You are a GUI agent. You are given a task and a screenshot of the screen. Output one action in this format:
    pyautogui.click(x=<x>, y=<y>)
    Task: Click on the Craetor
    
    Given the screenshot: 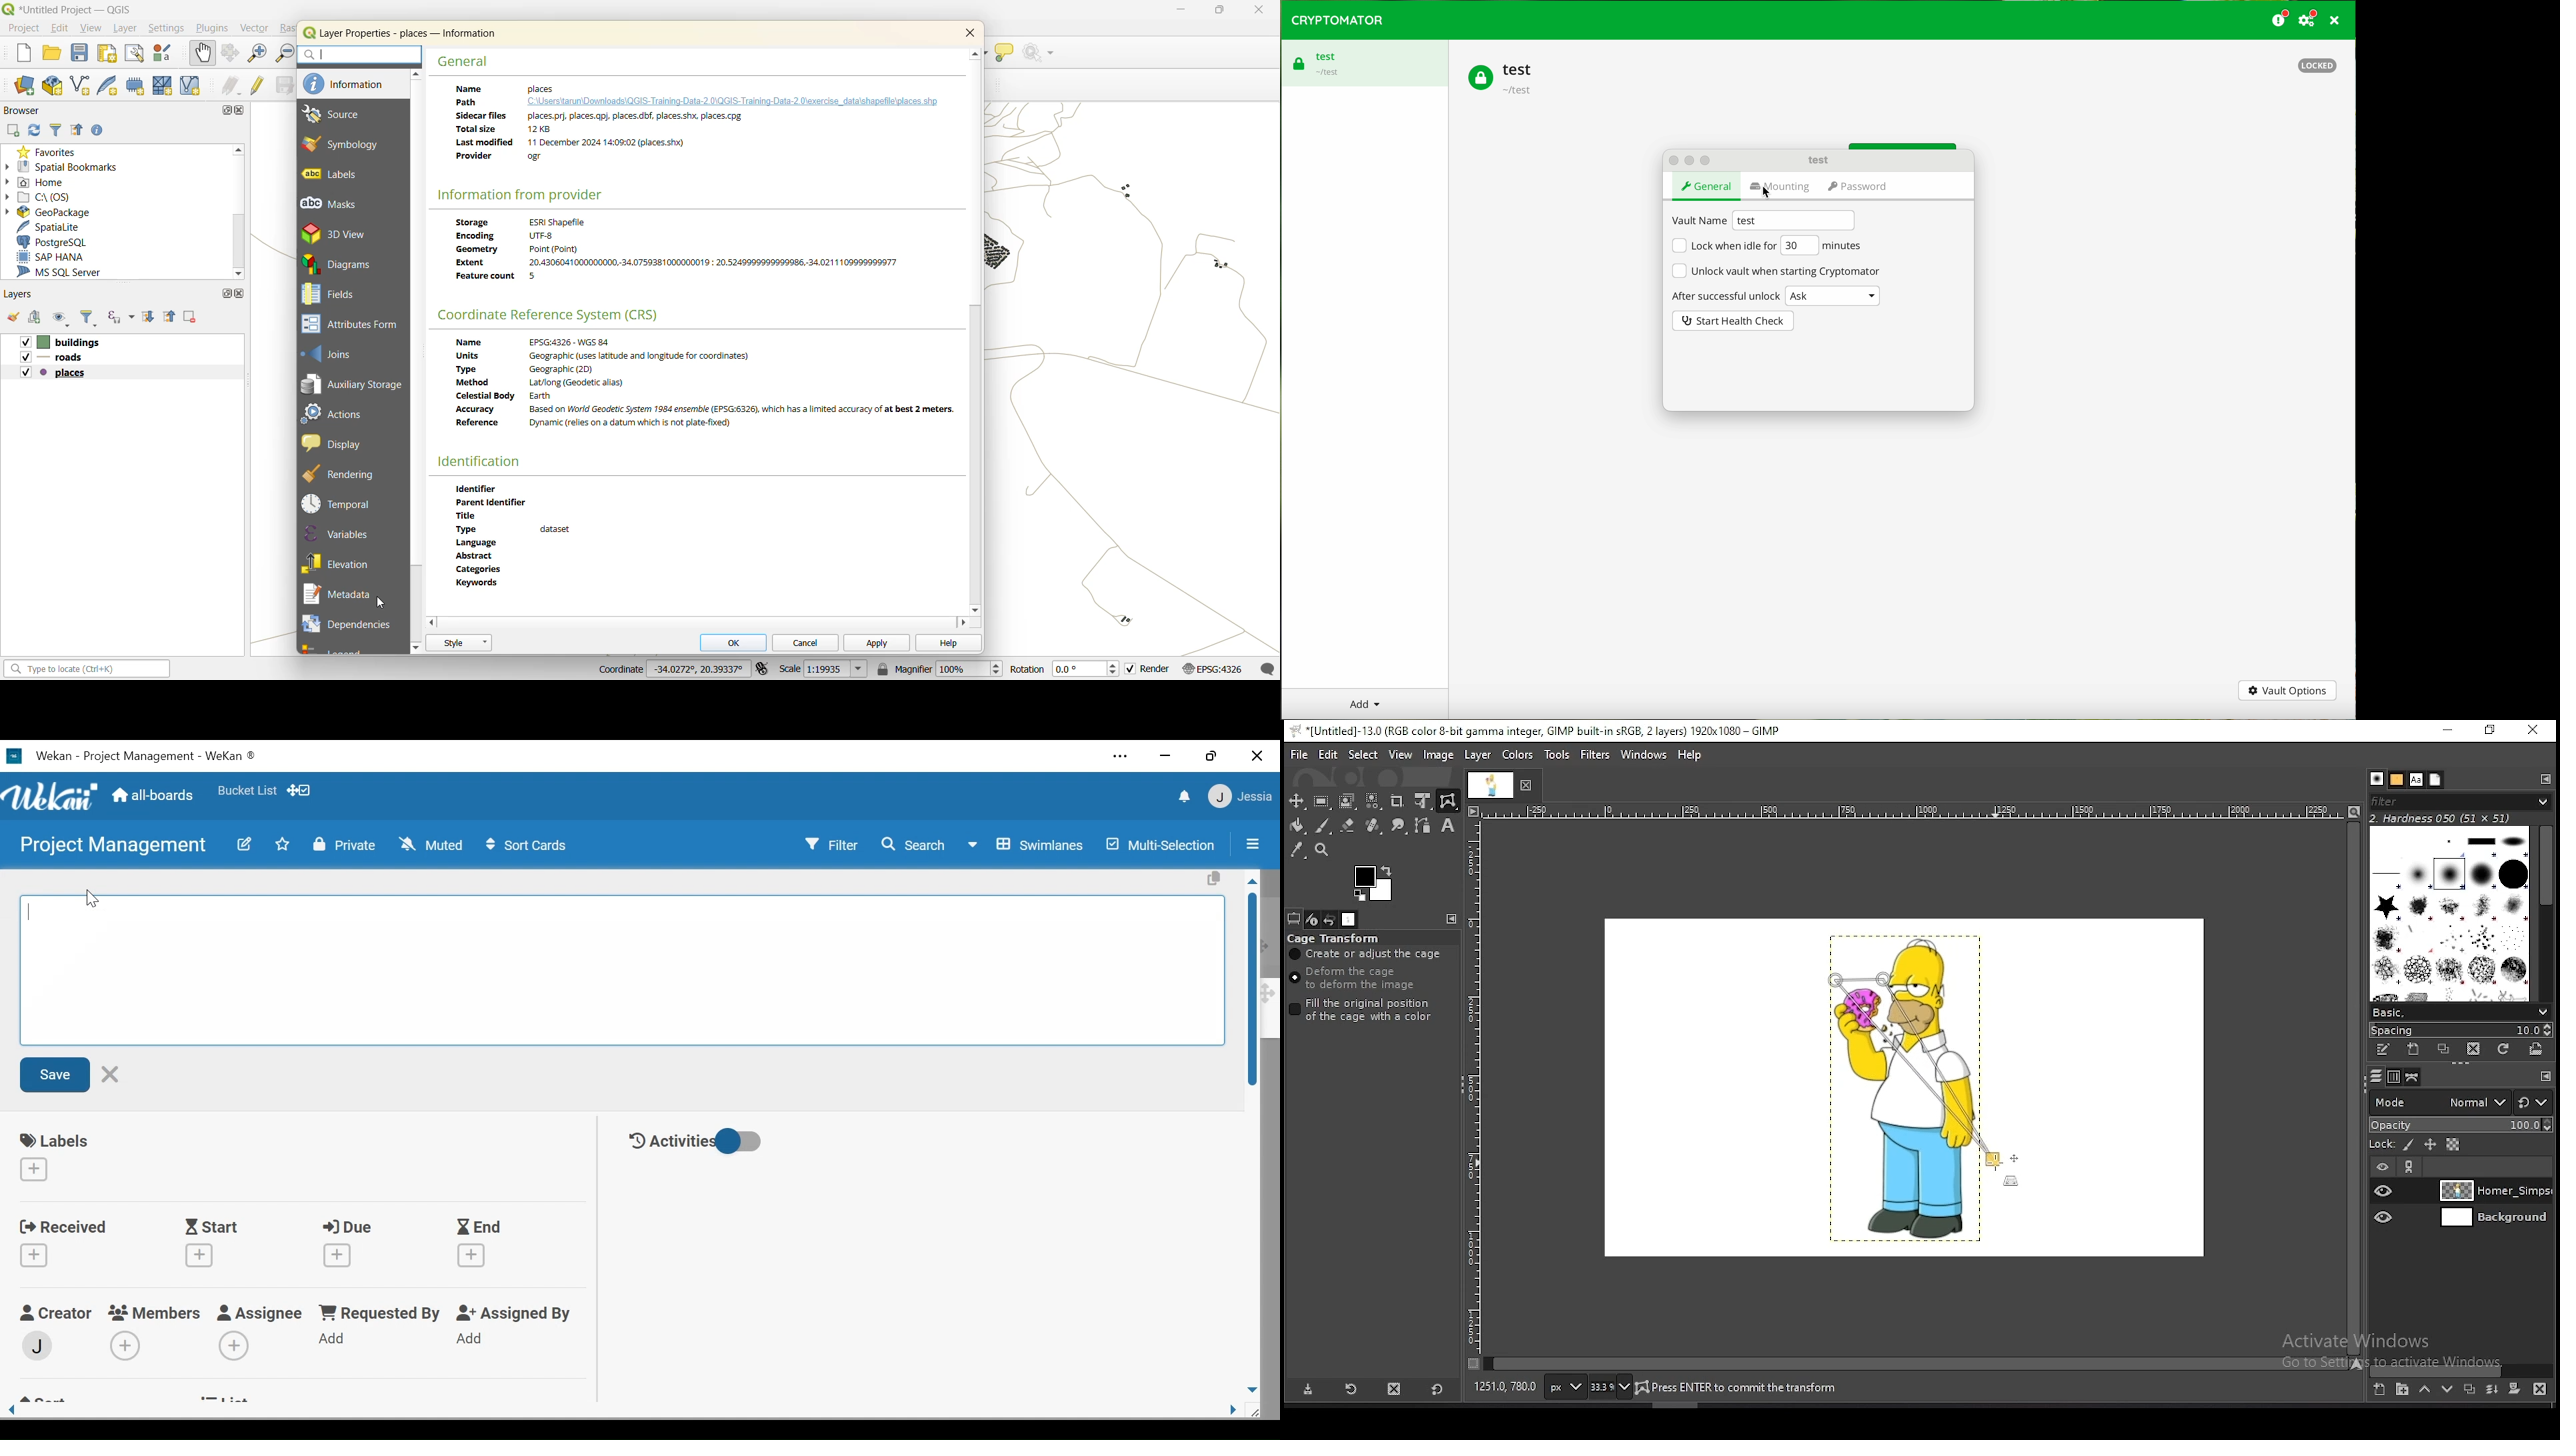 What is the action you would take?
    pyautogui.click(x=55, y=1312)
    